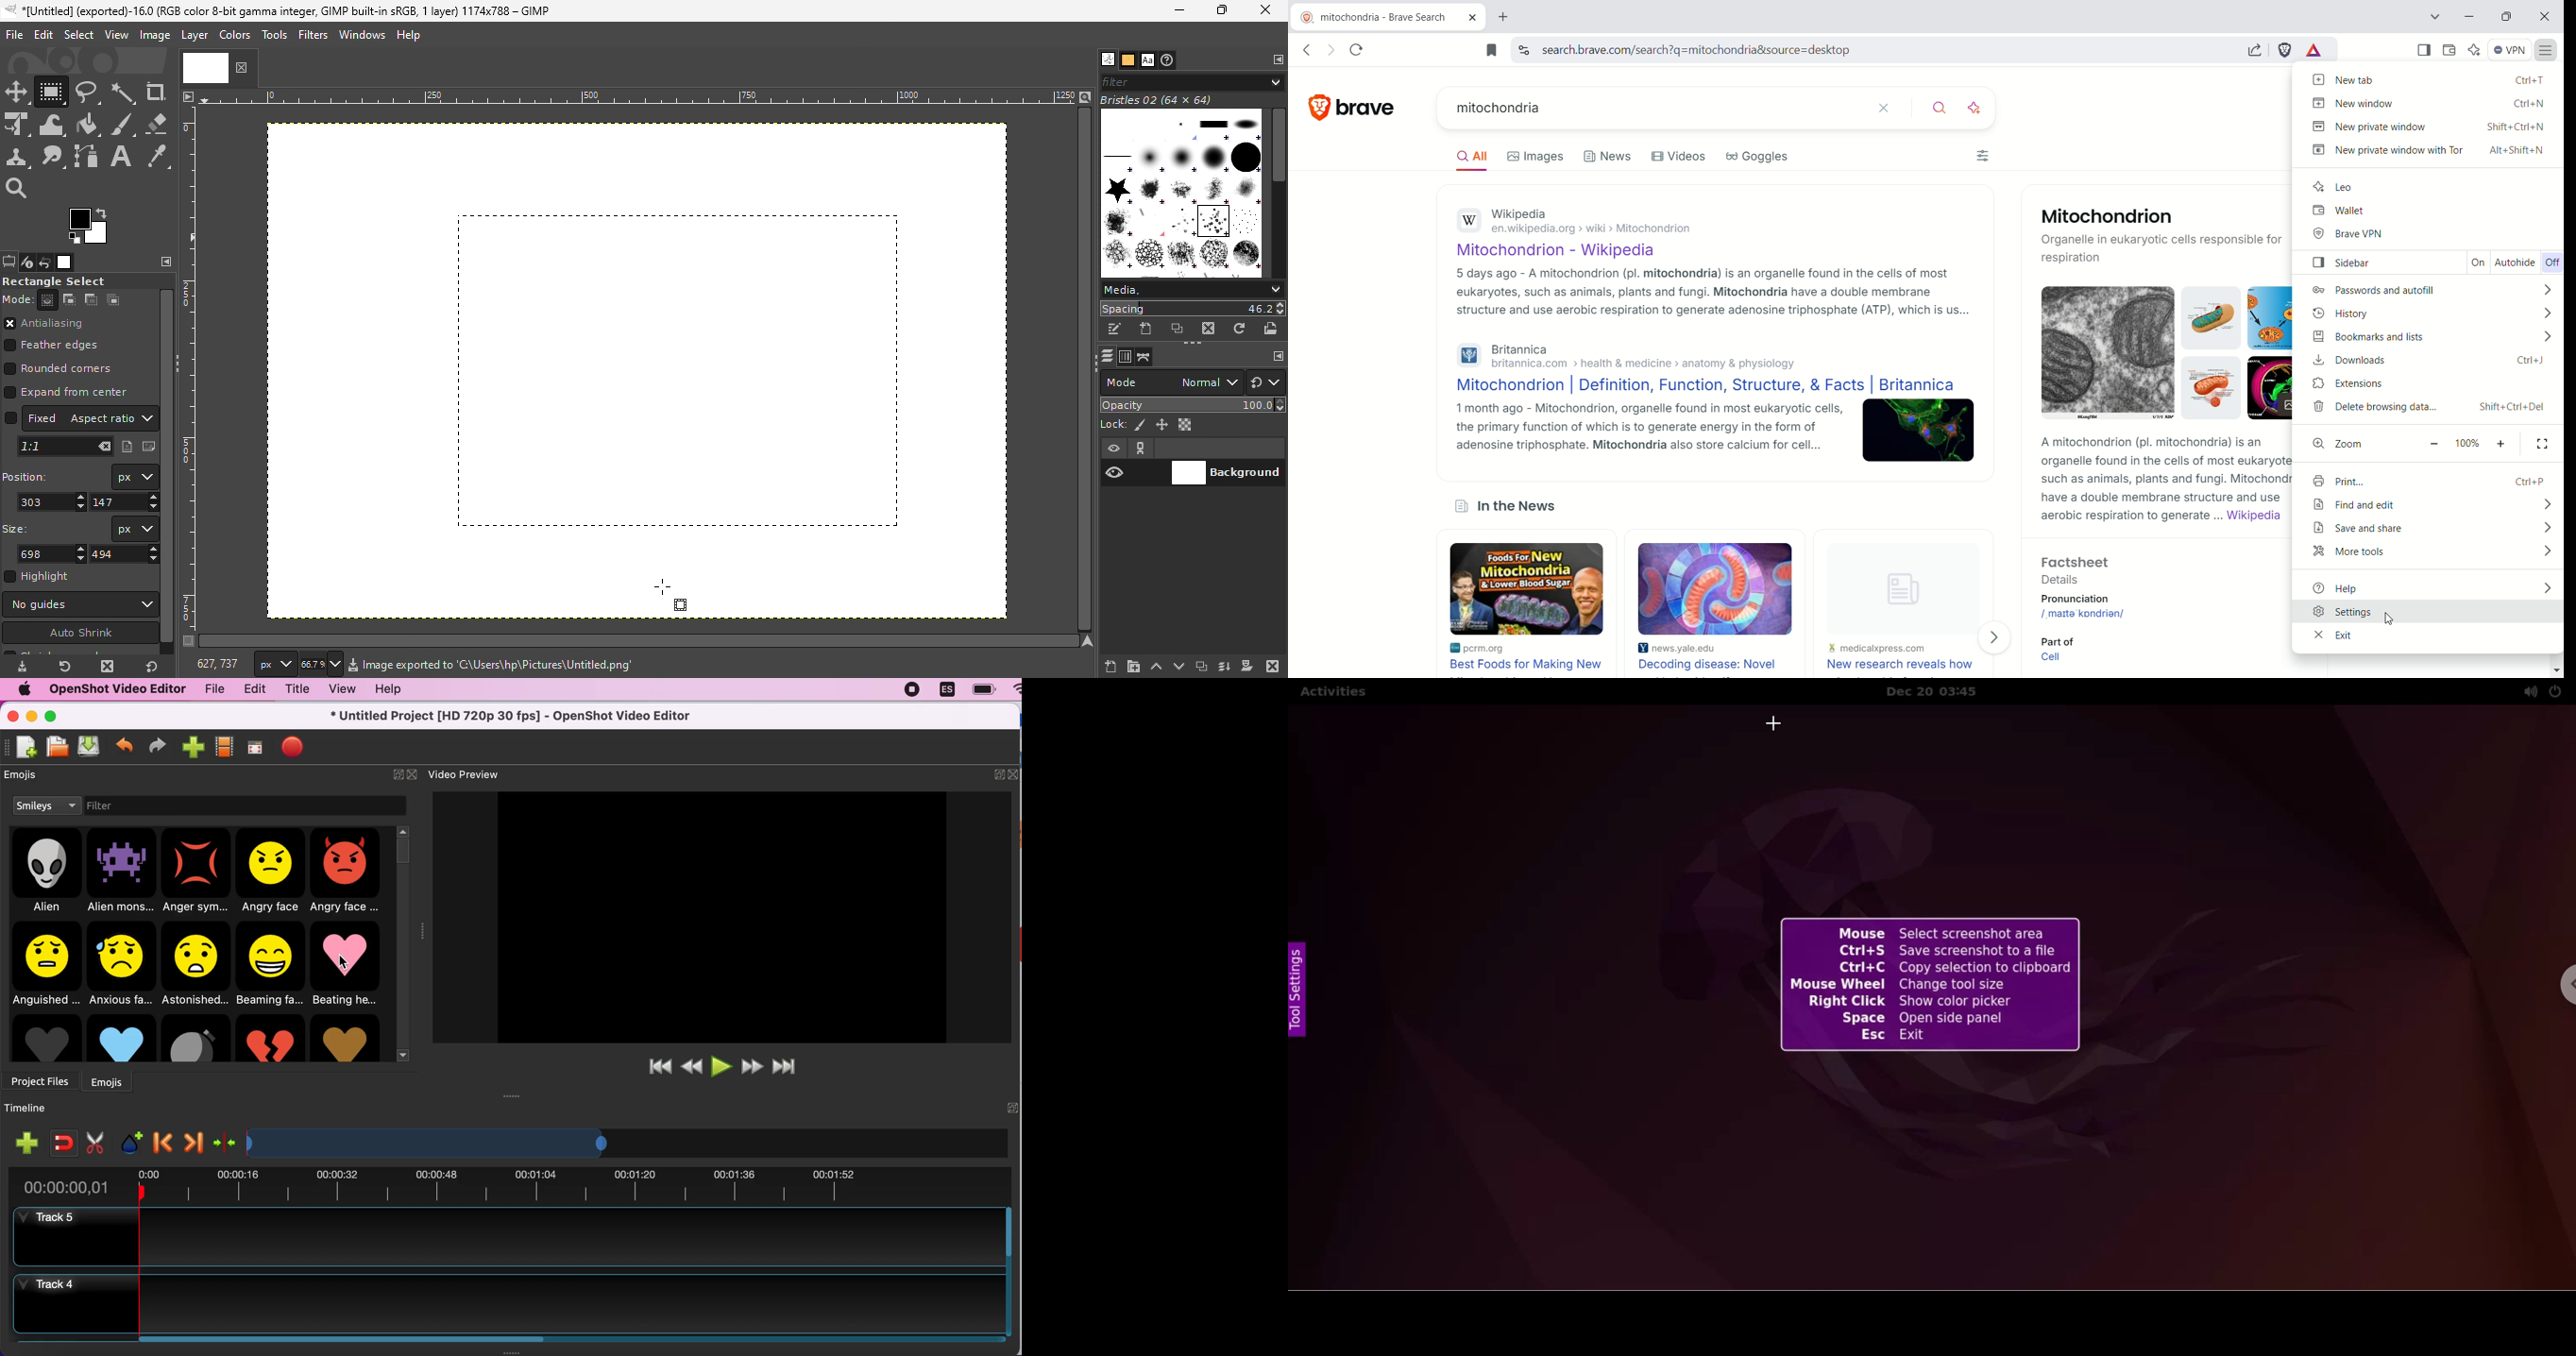 This screenshot has width=2576, height=1372. What do you see at coordinates (1272, 328) in the screenshot?
I see `Open brush as image` at bounding box center [1272, 328].